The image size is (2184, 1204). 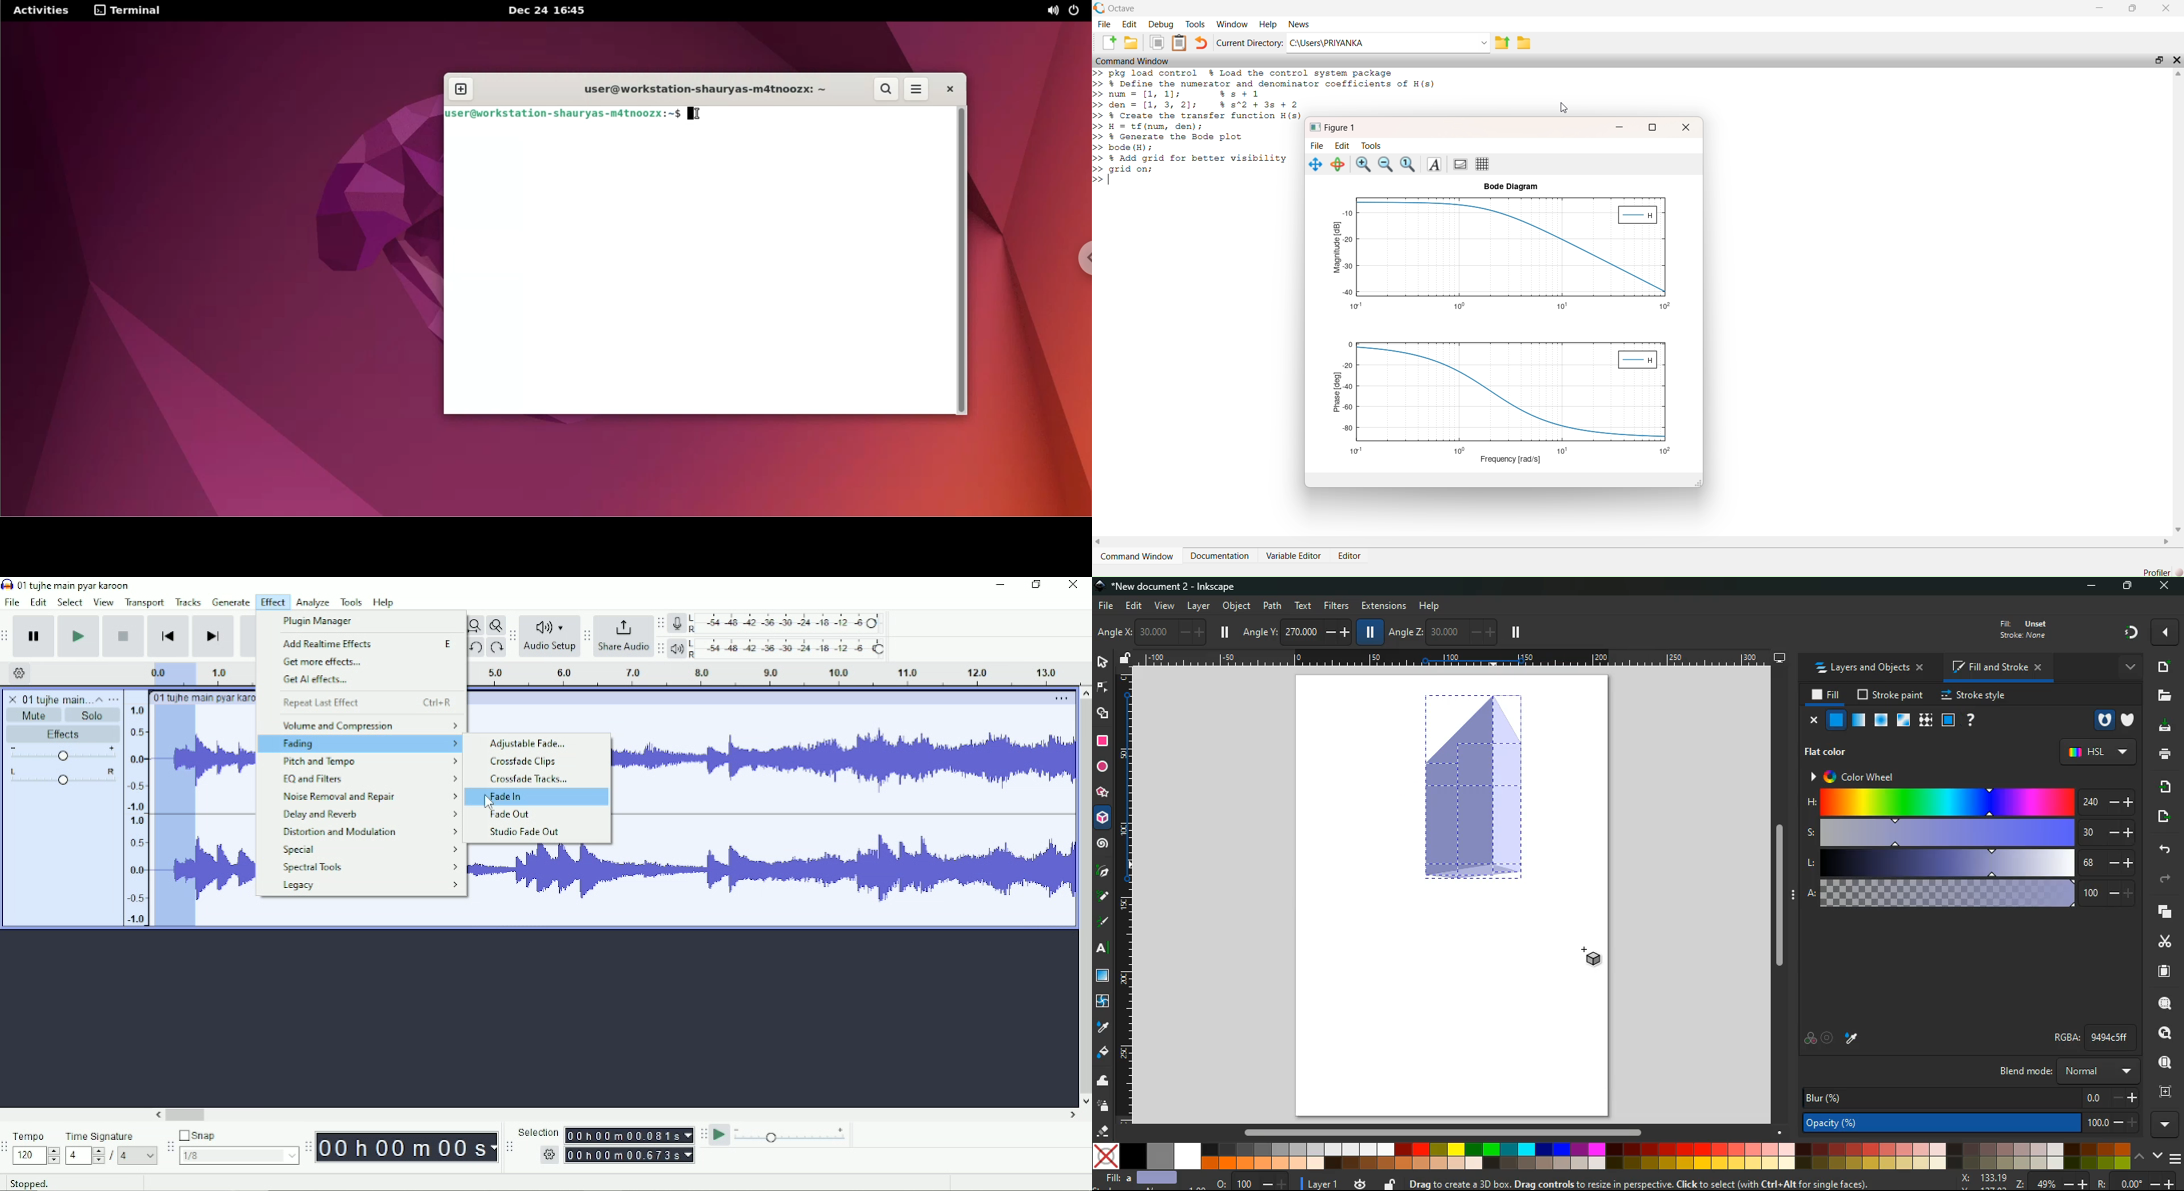 What do you see at coordinates (7, 584) in the screenshot?
I see `Logo` at bounding box center [7, 584].